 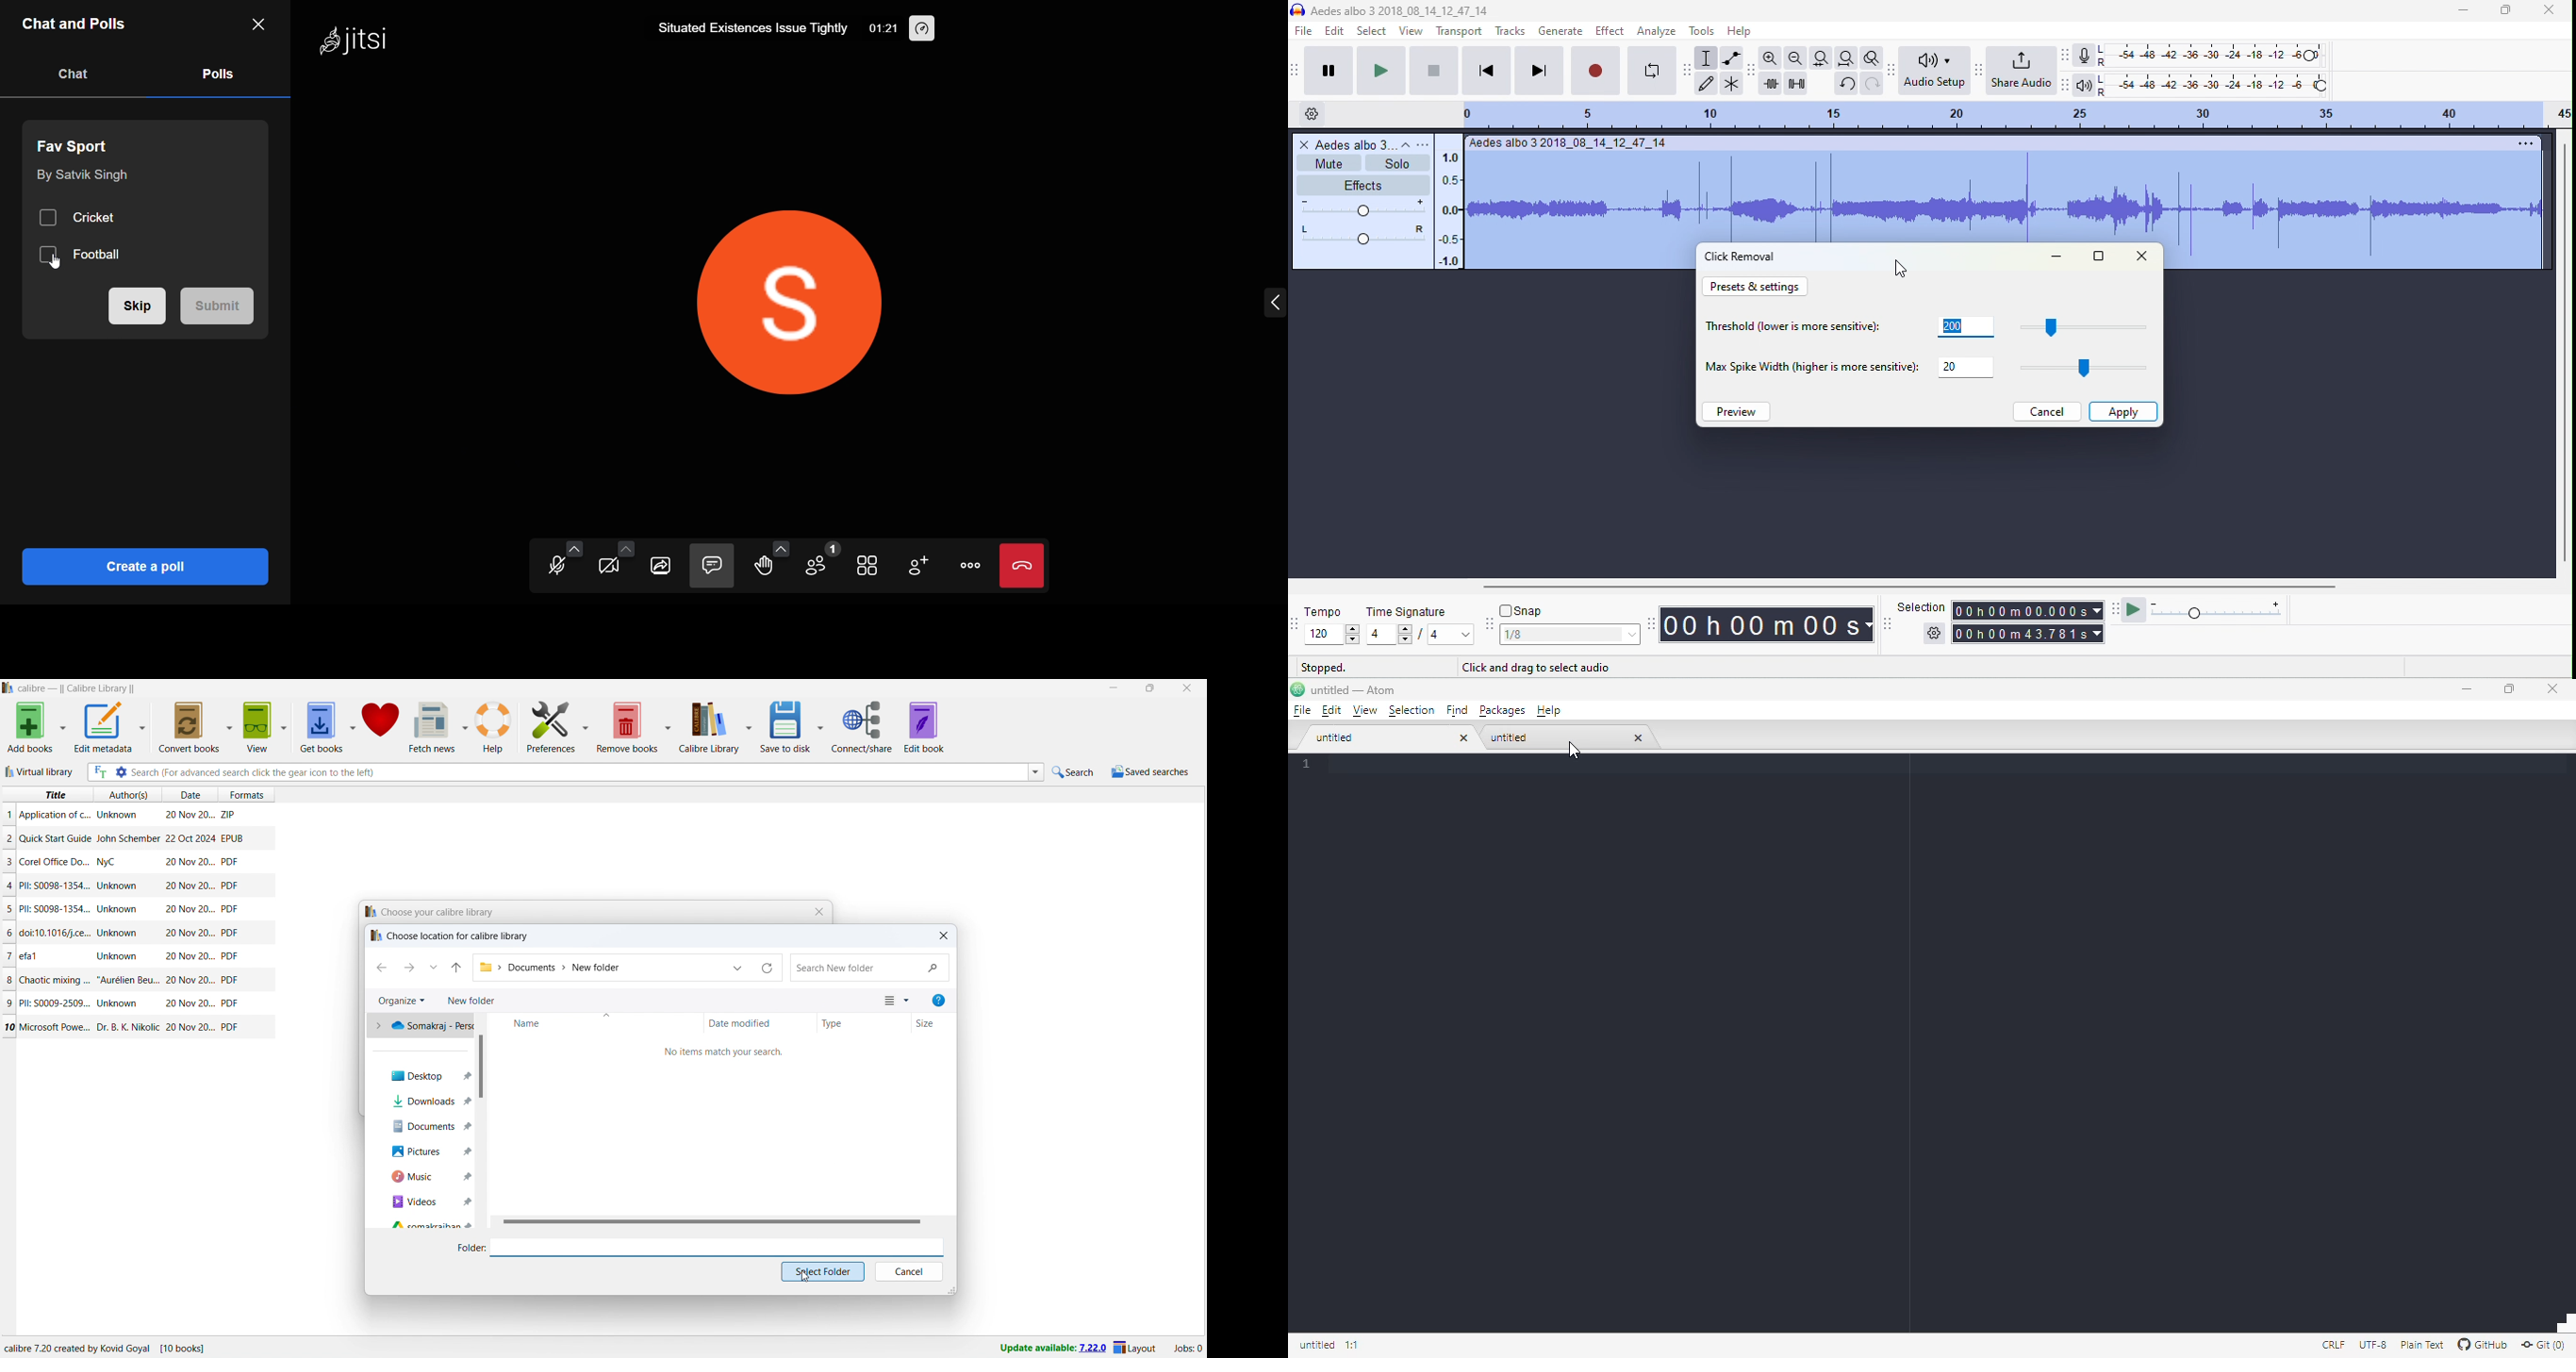 What do you see at coordinates (749, 728) in the screenshot?
I see `calibre library options` at bounding box center [749, 728].